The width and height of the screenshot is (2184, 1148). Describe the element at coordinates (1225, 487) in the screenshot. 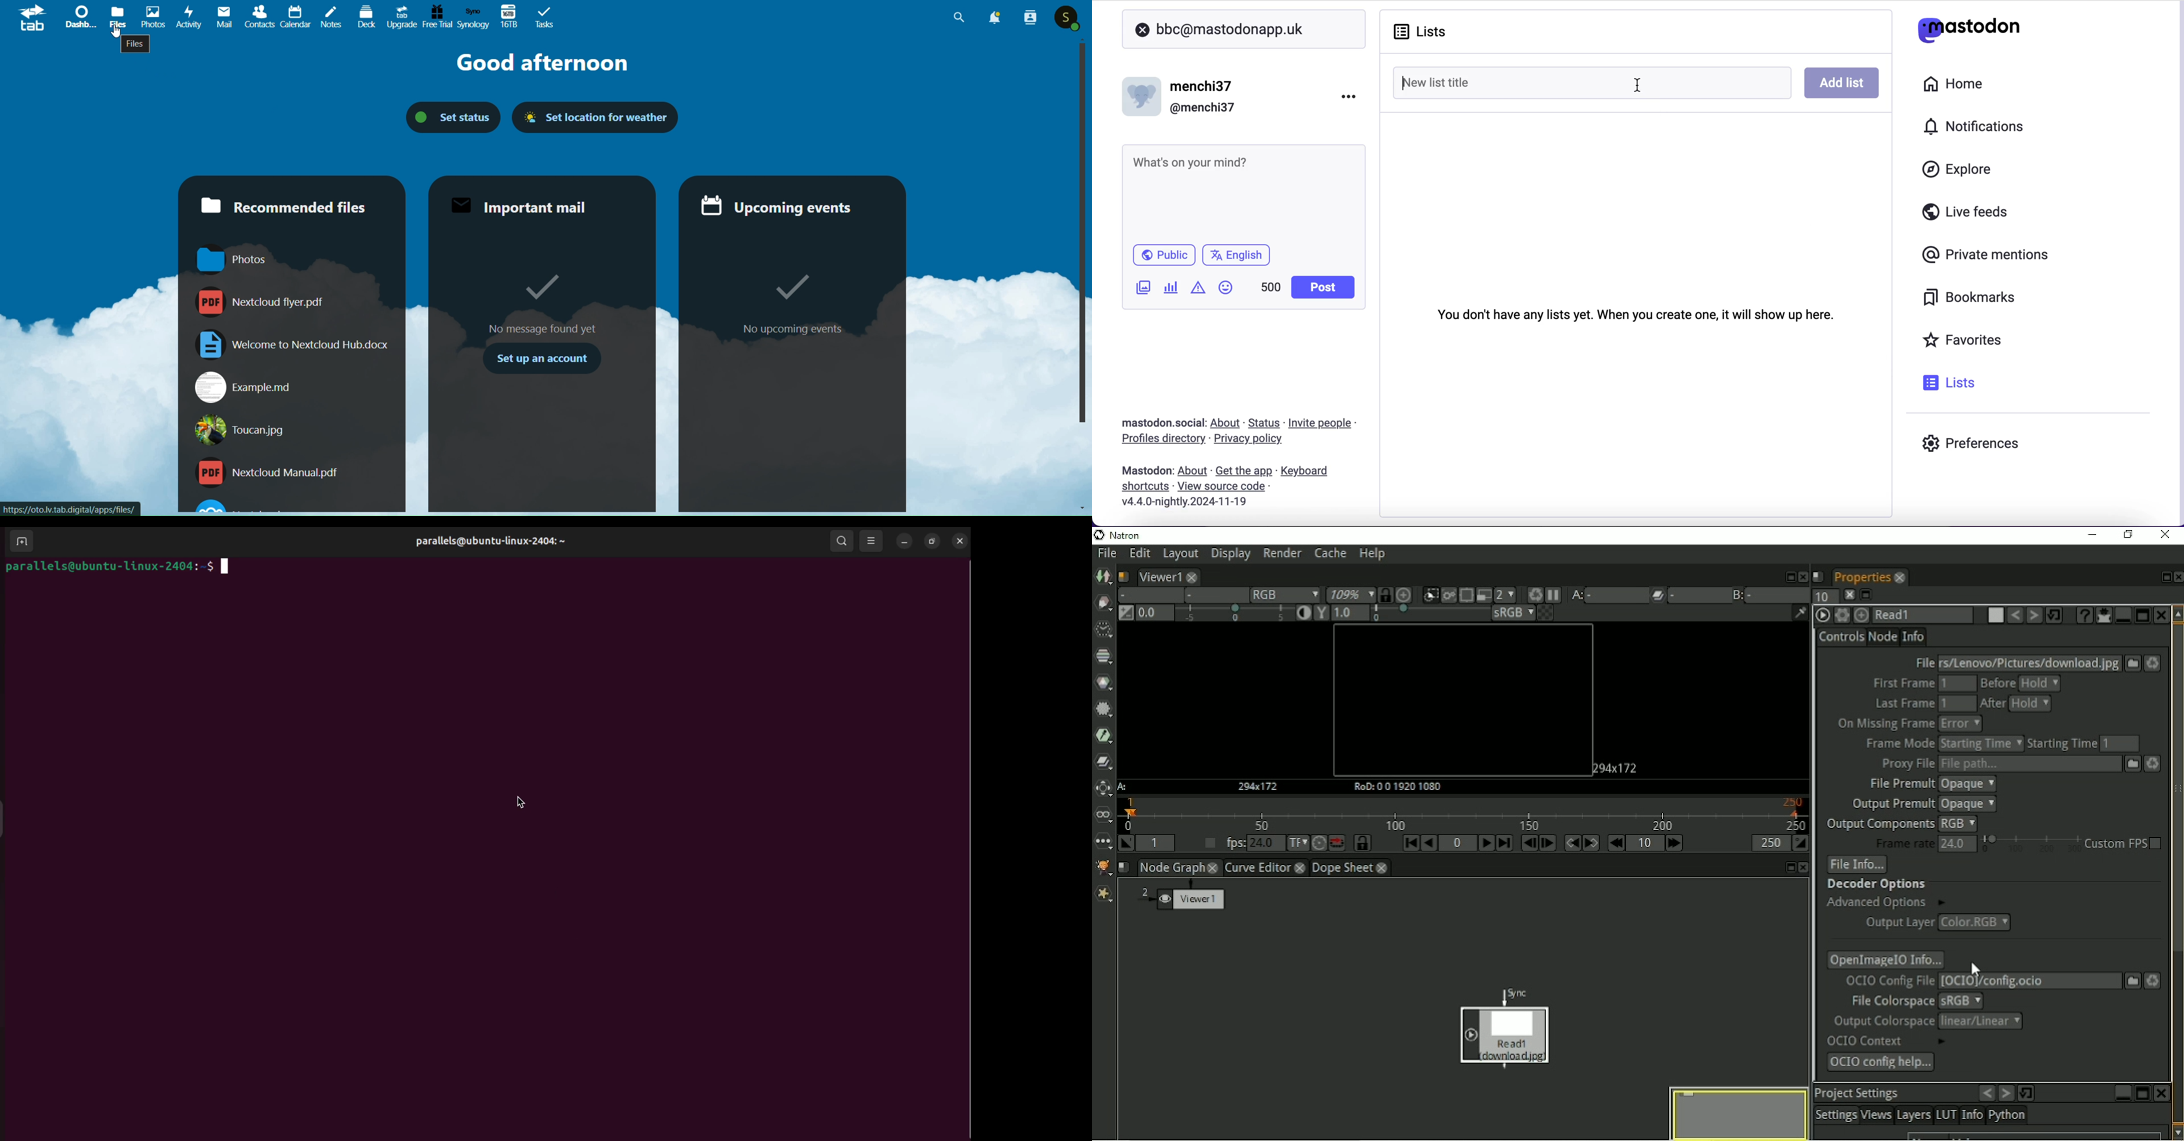

I see `view source code` at that location.